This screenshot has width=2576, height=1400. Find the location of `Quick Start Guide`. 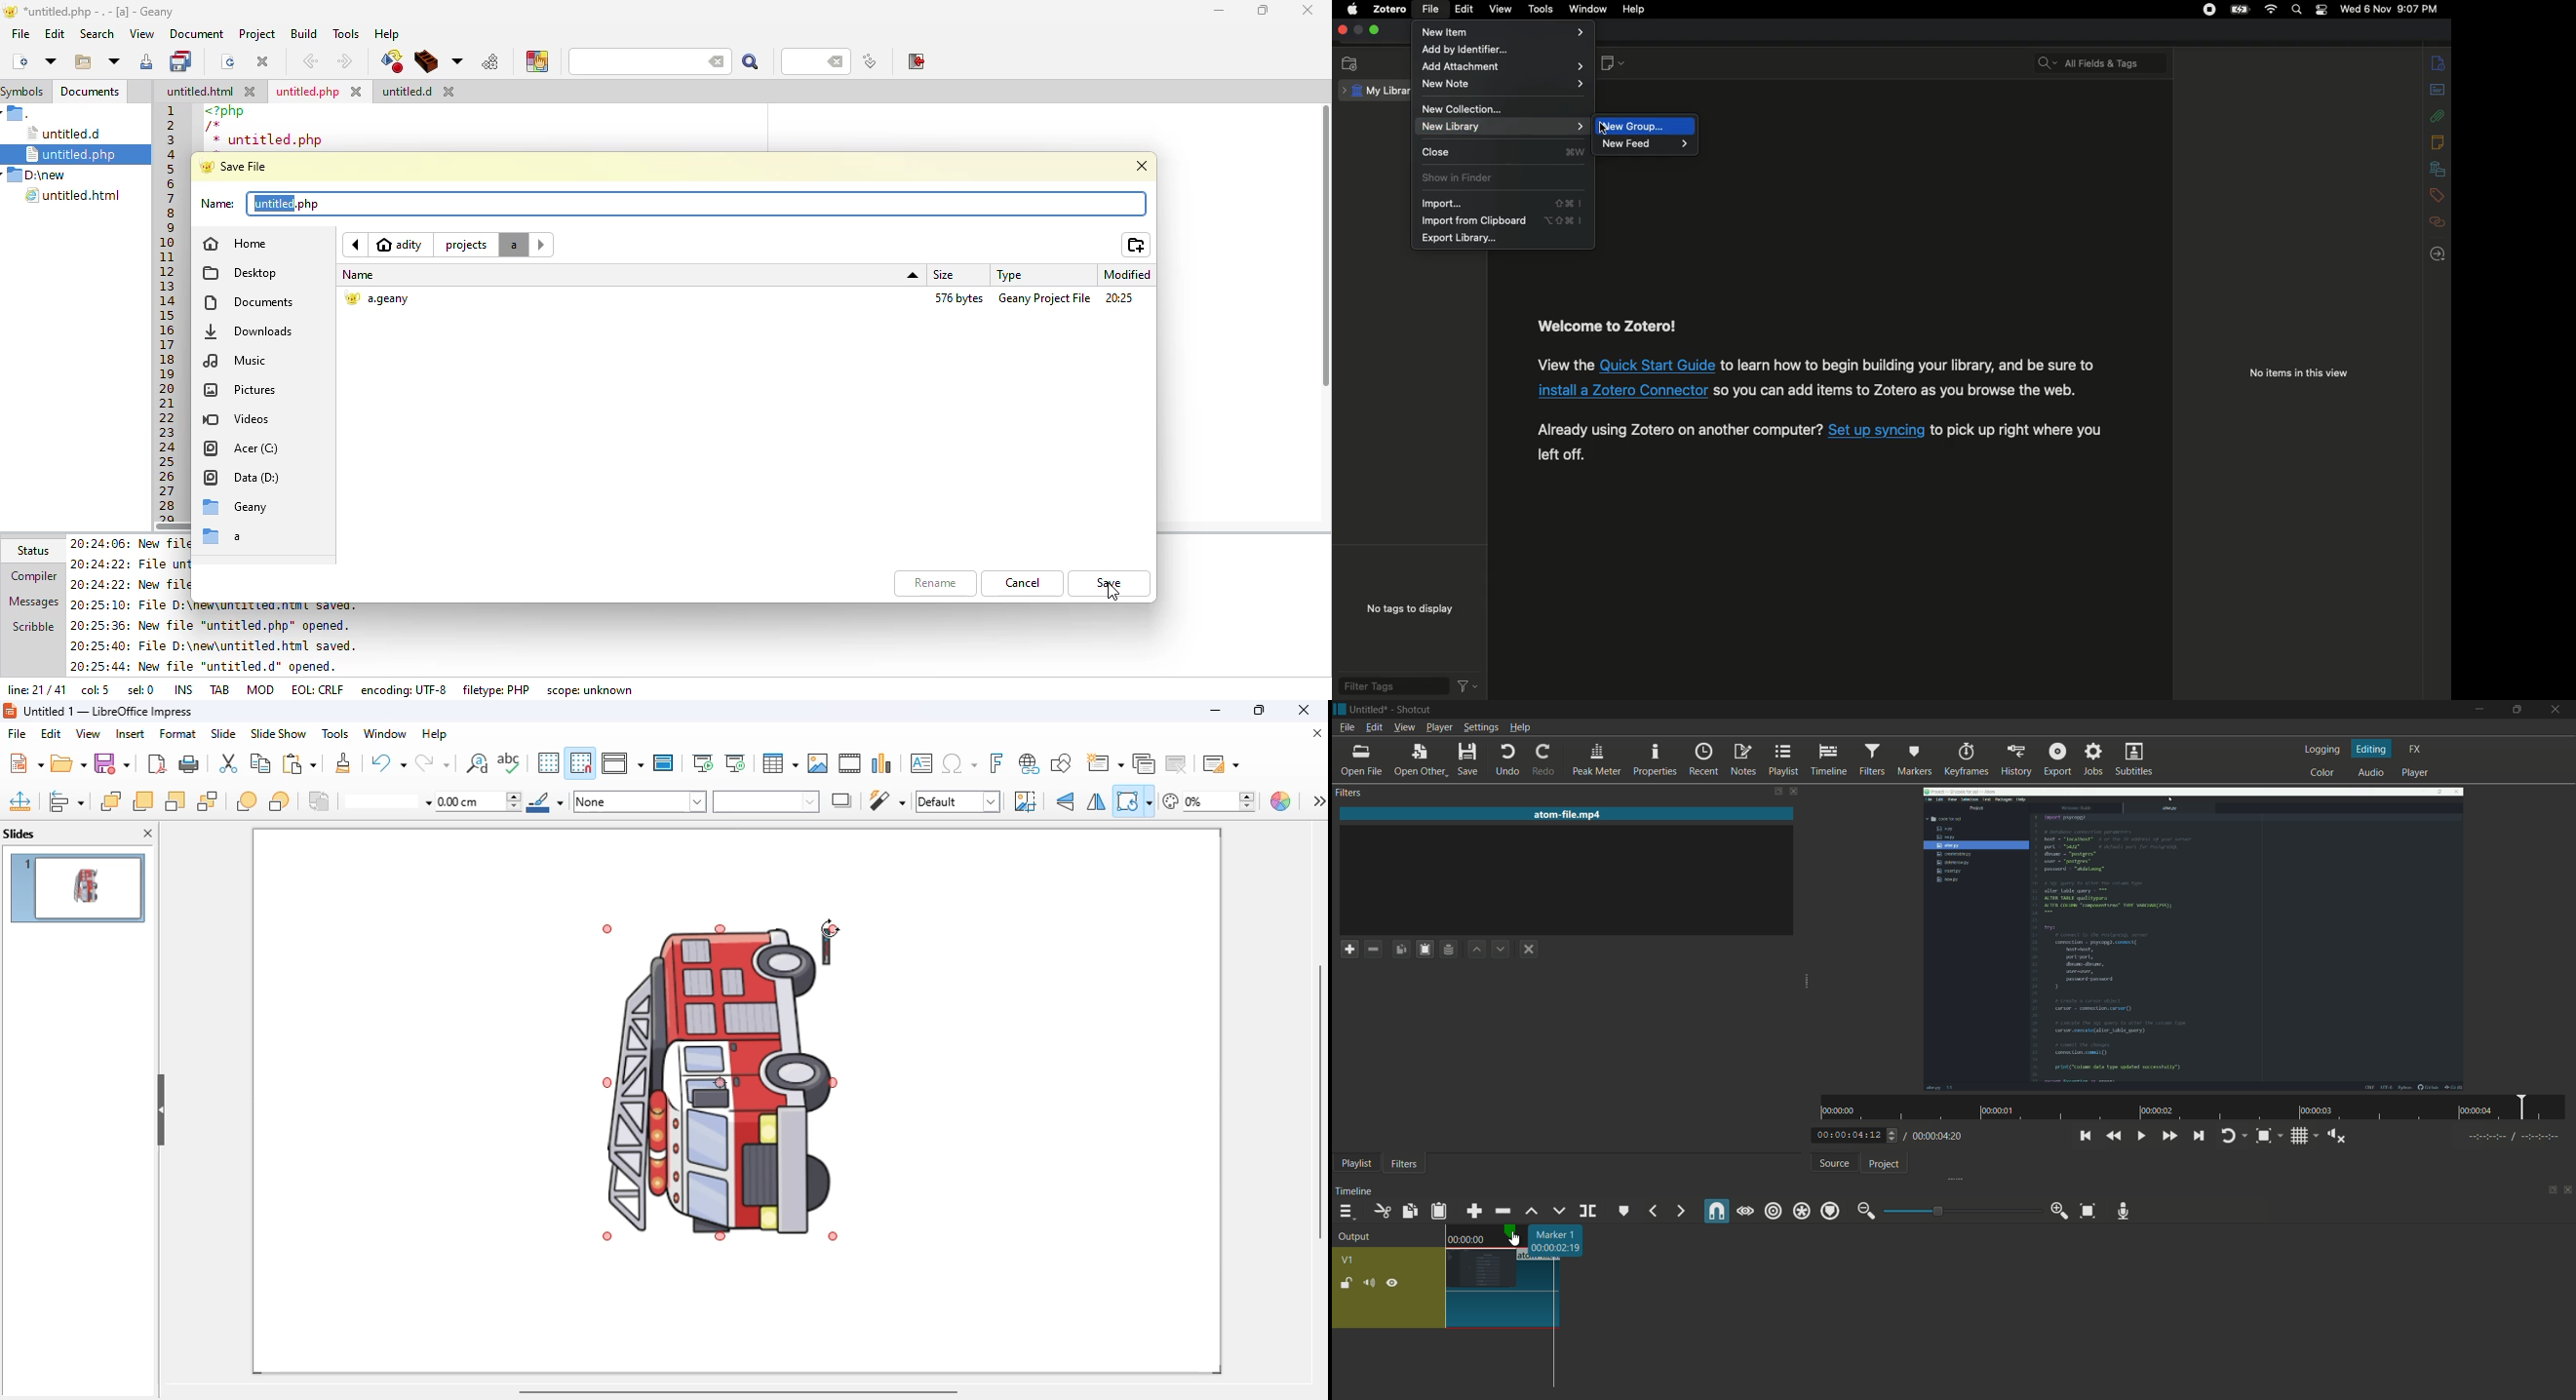

Quick Start Guide is located at coordinates (1658, 365).